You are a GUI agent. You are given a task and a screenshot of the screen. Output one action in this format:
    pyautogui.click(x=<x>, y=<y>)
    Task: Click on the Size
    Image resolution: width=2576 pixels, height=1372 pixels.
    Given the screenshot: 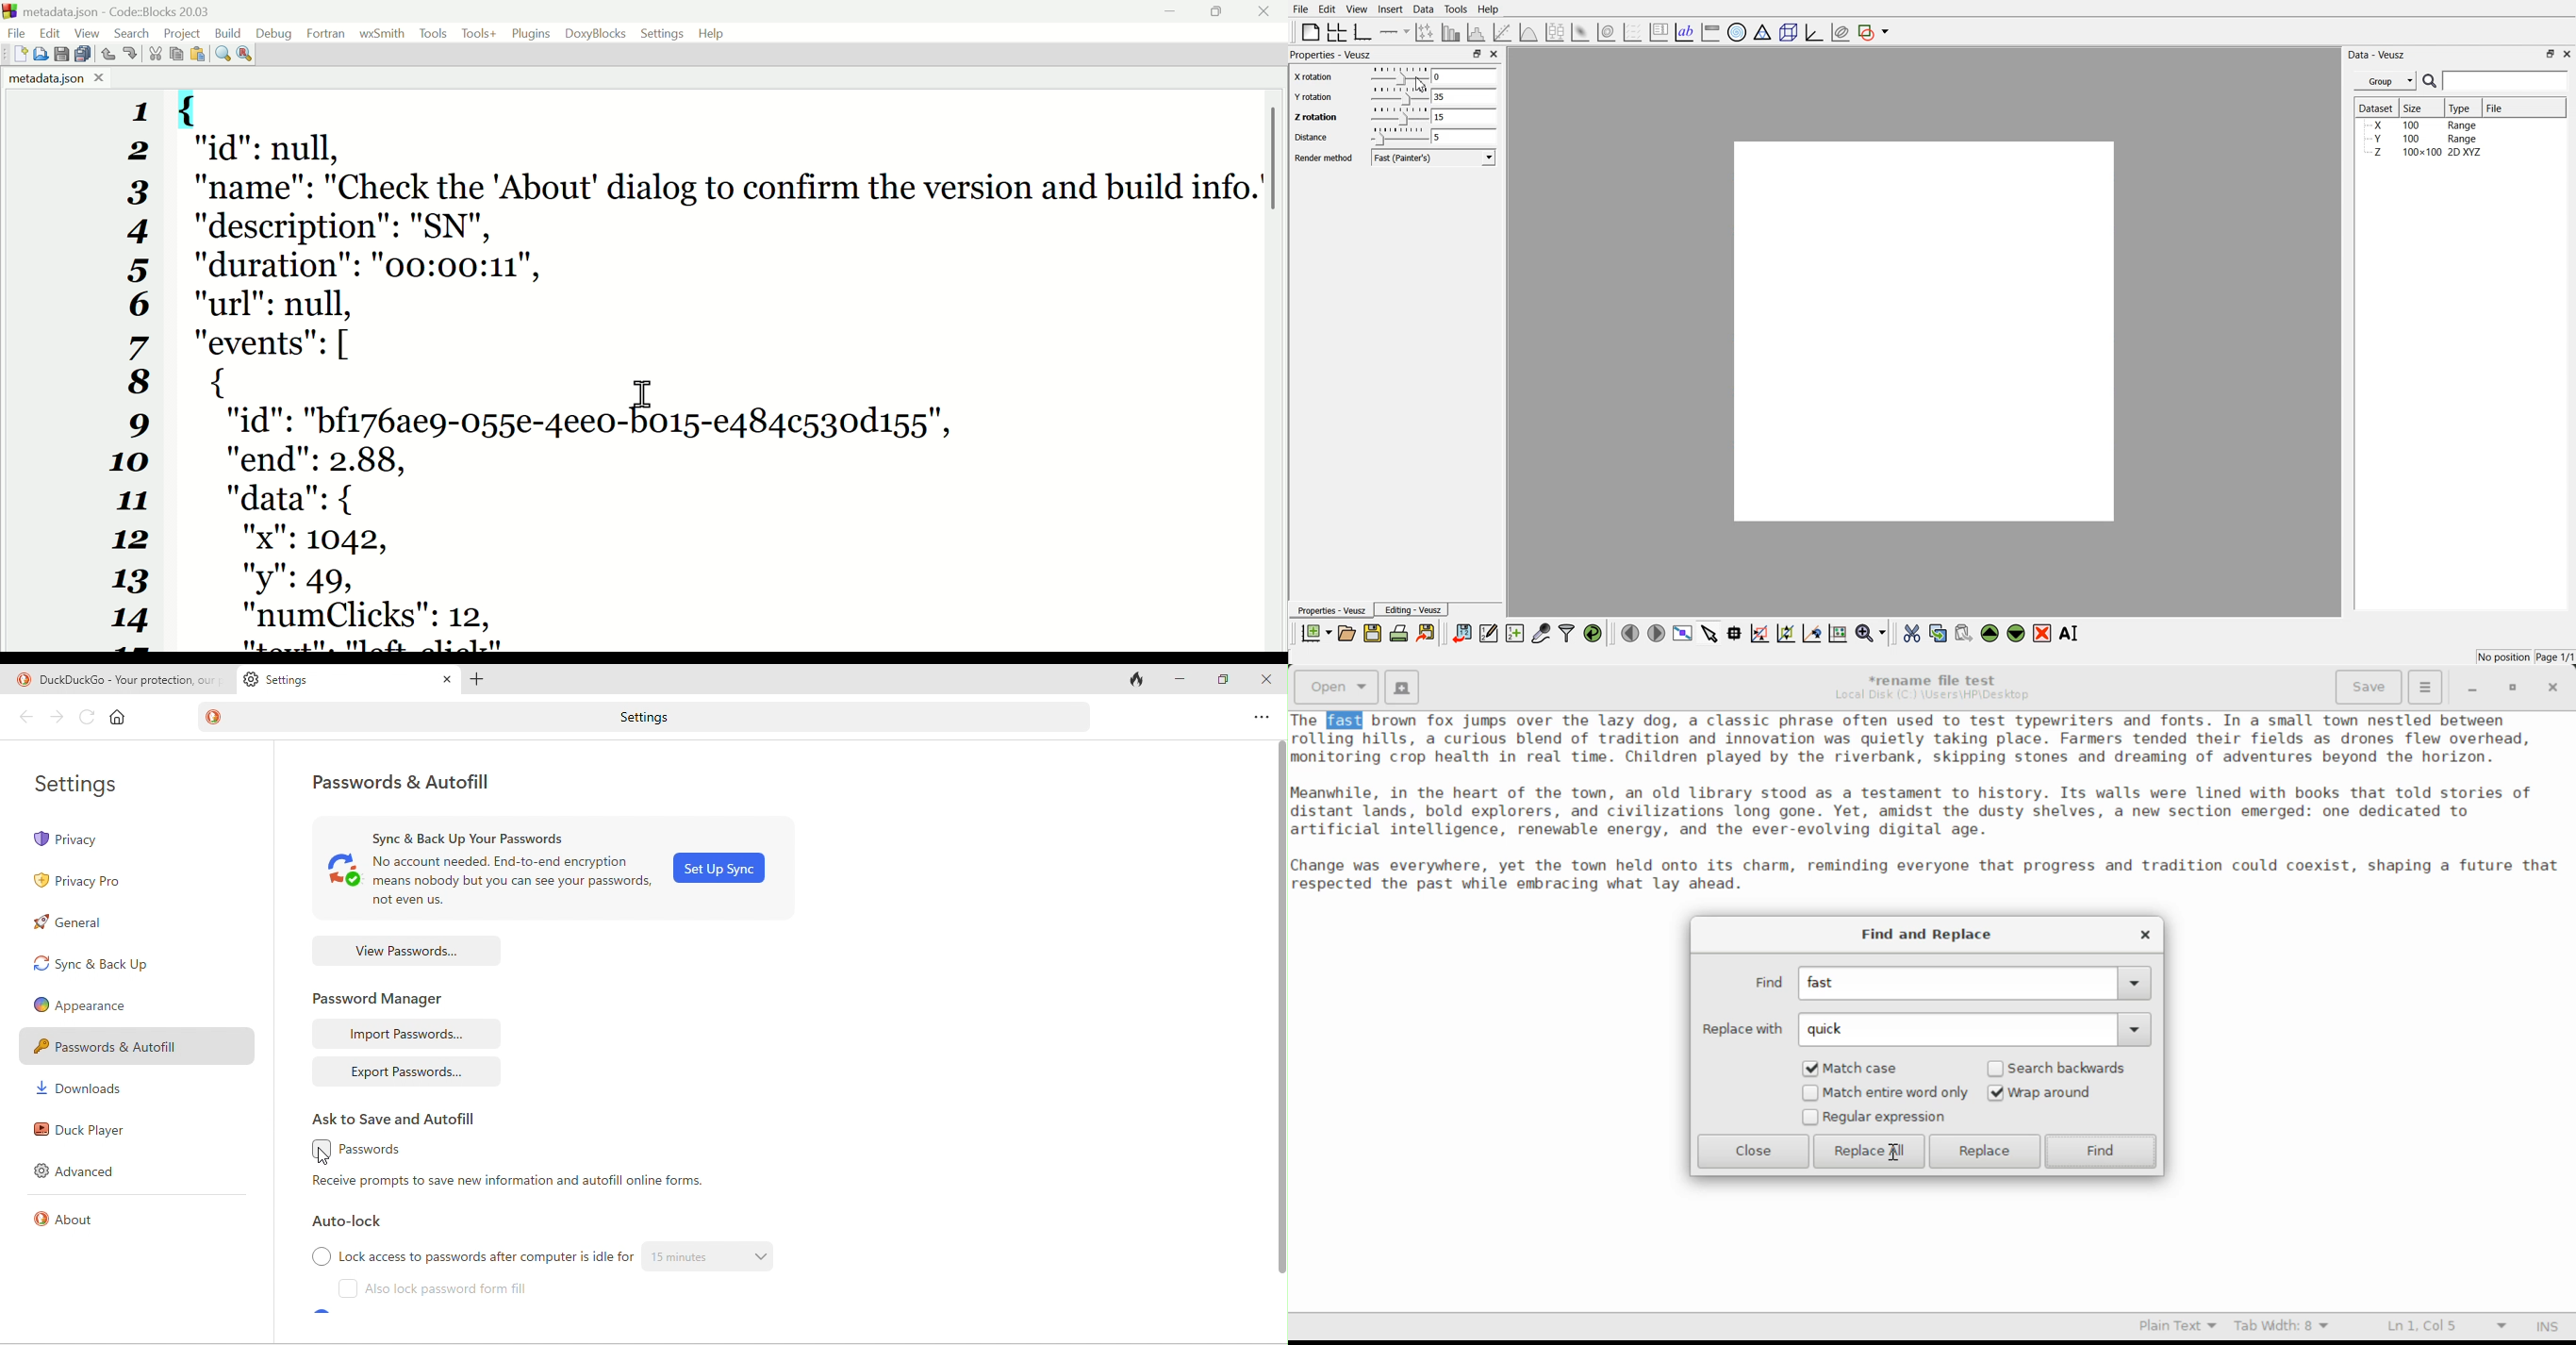 What is the action you would take?
    pyautogui.click(x=2415, y=107)
    